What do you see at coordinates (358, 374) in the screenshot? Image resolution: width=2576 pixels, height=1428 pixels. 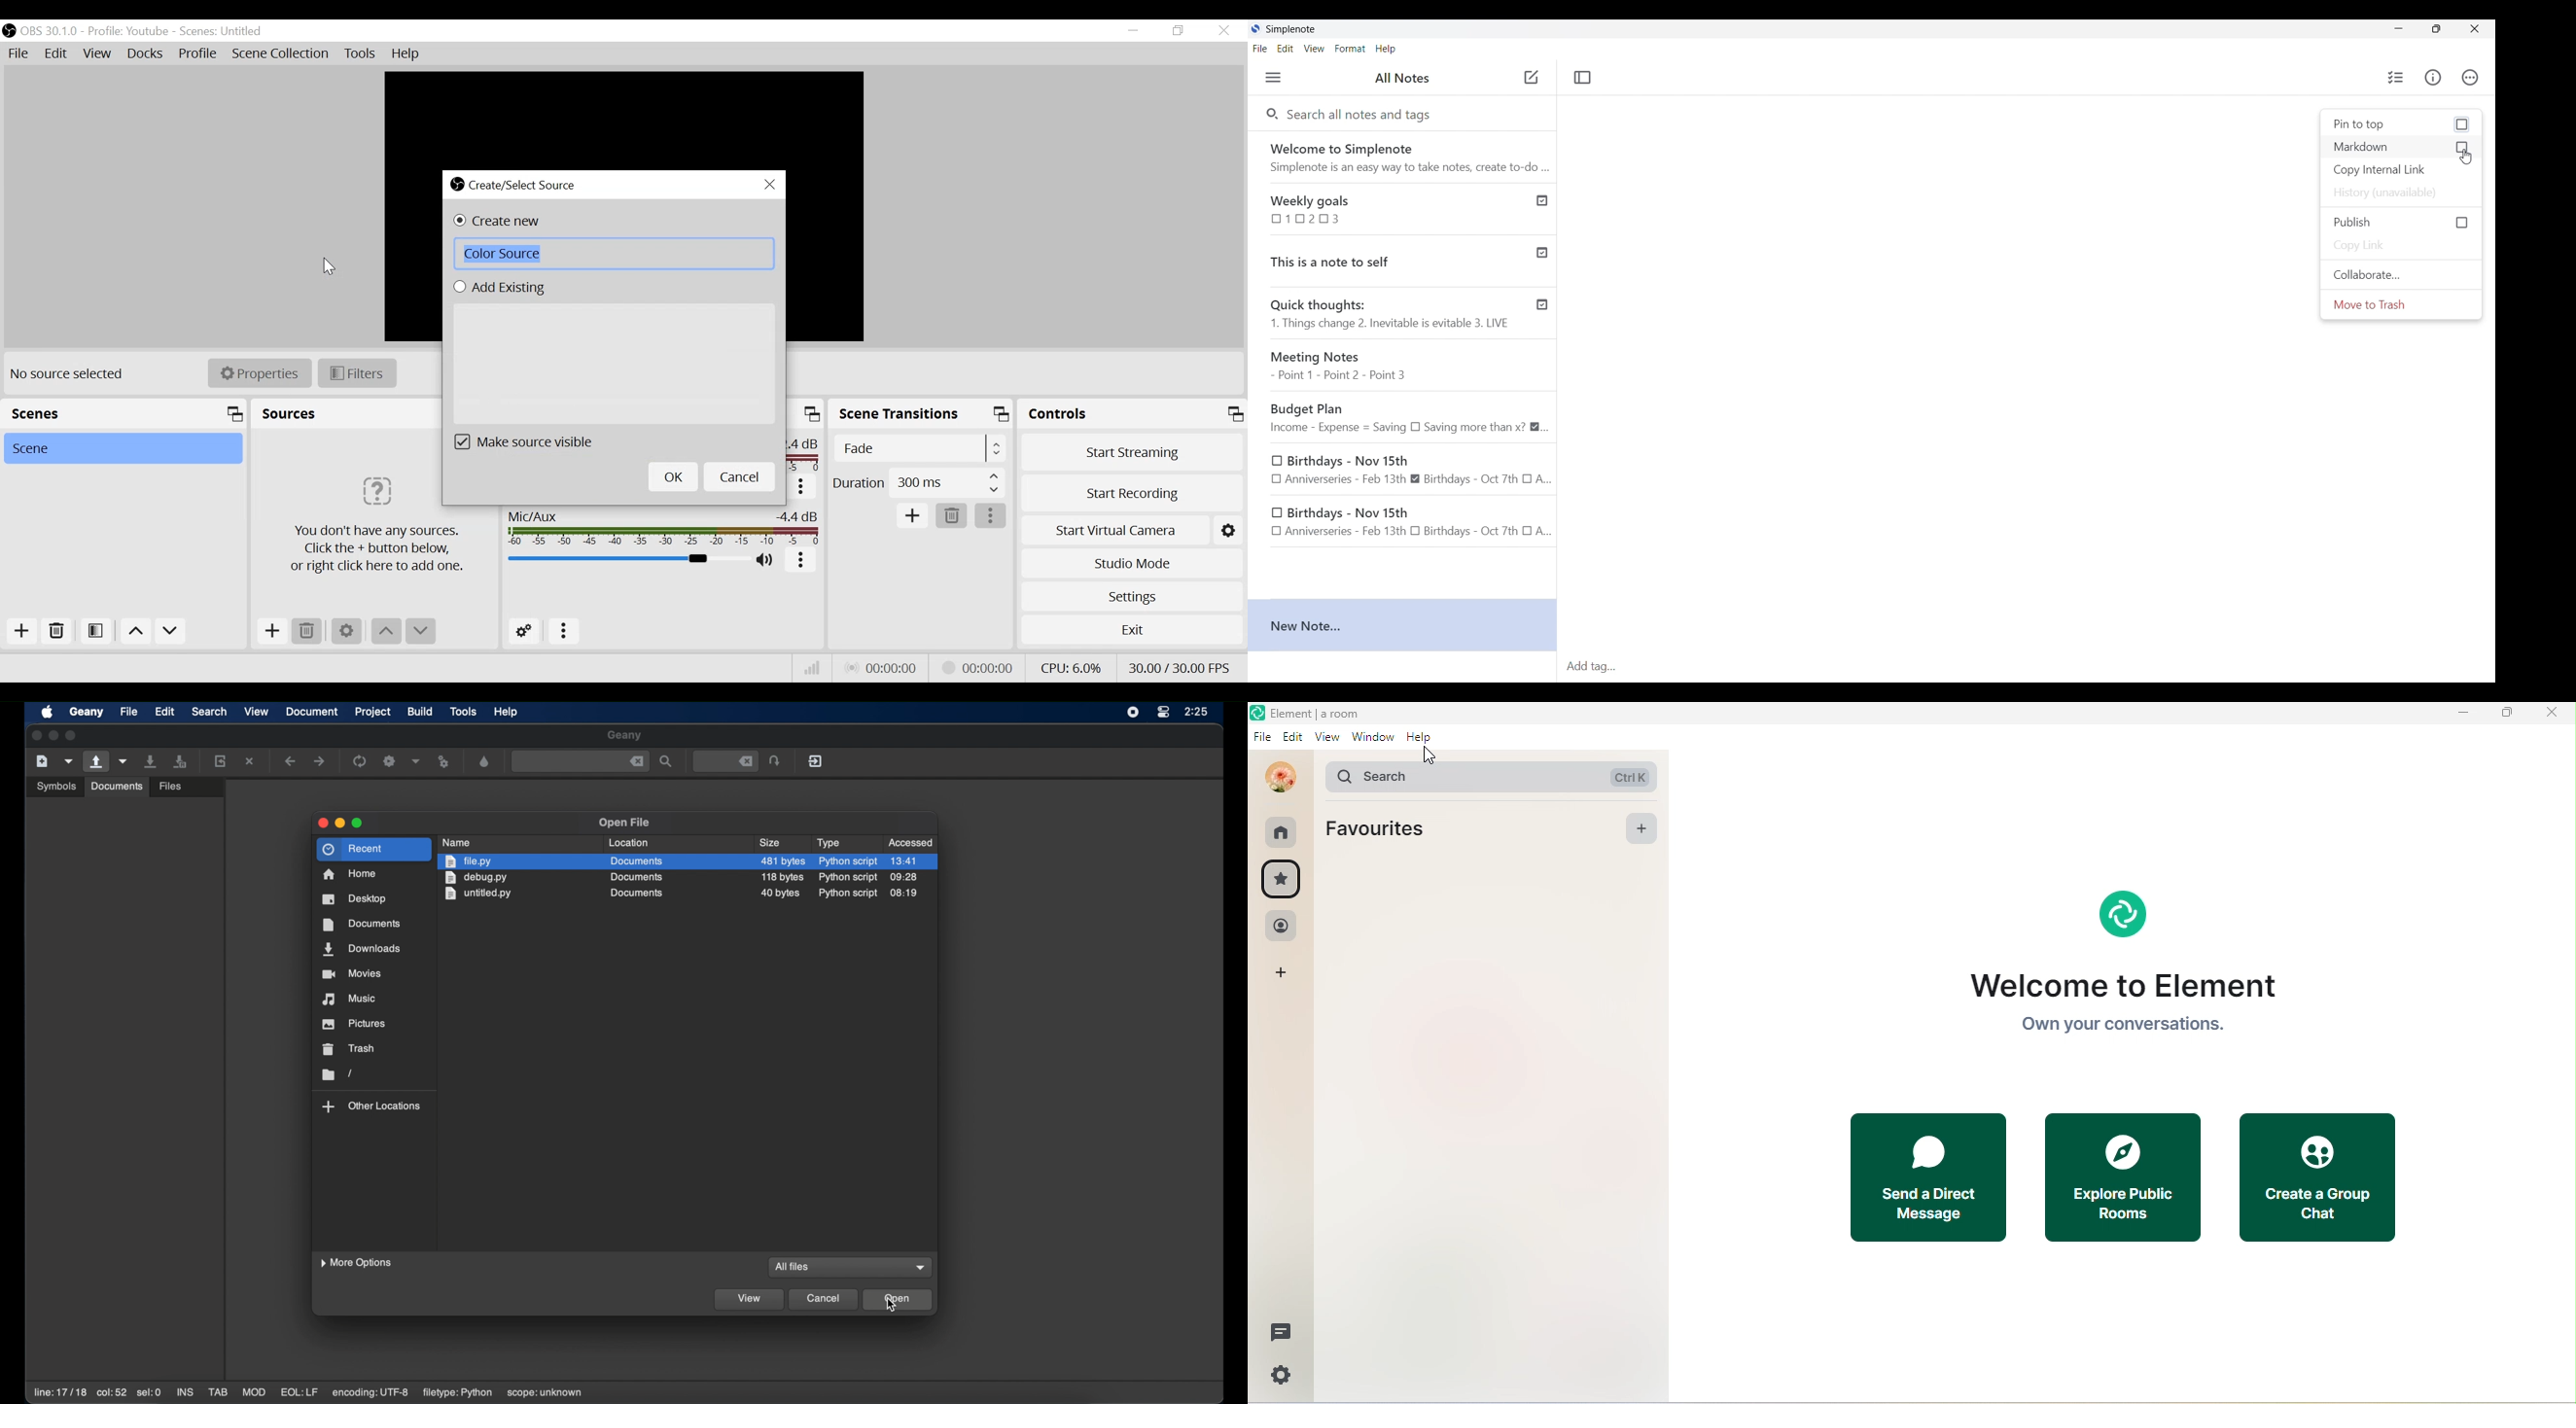 I see `Filters` at bounding box center [358, 374].